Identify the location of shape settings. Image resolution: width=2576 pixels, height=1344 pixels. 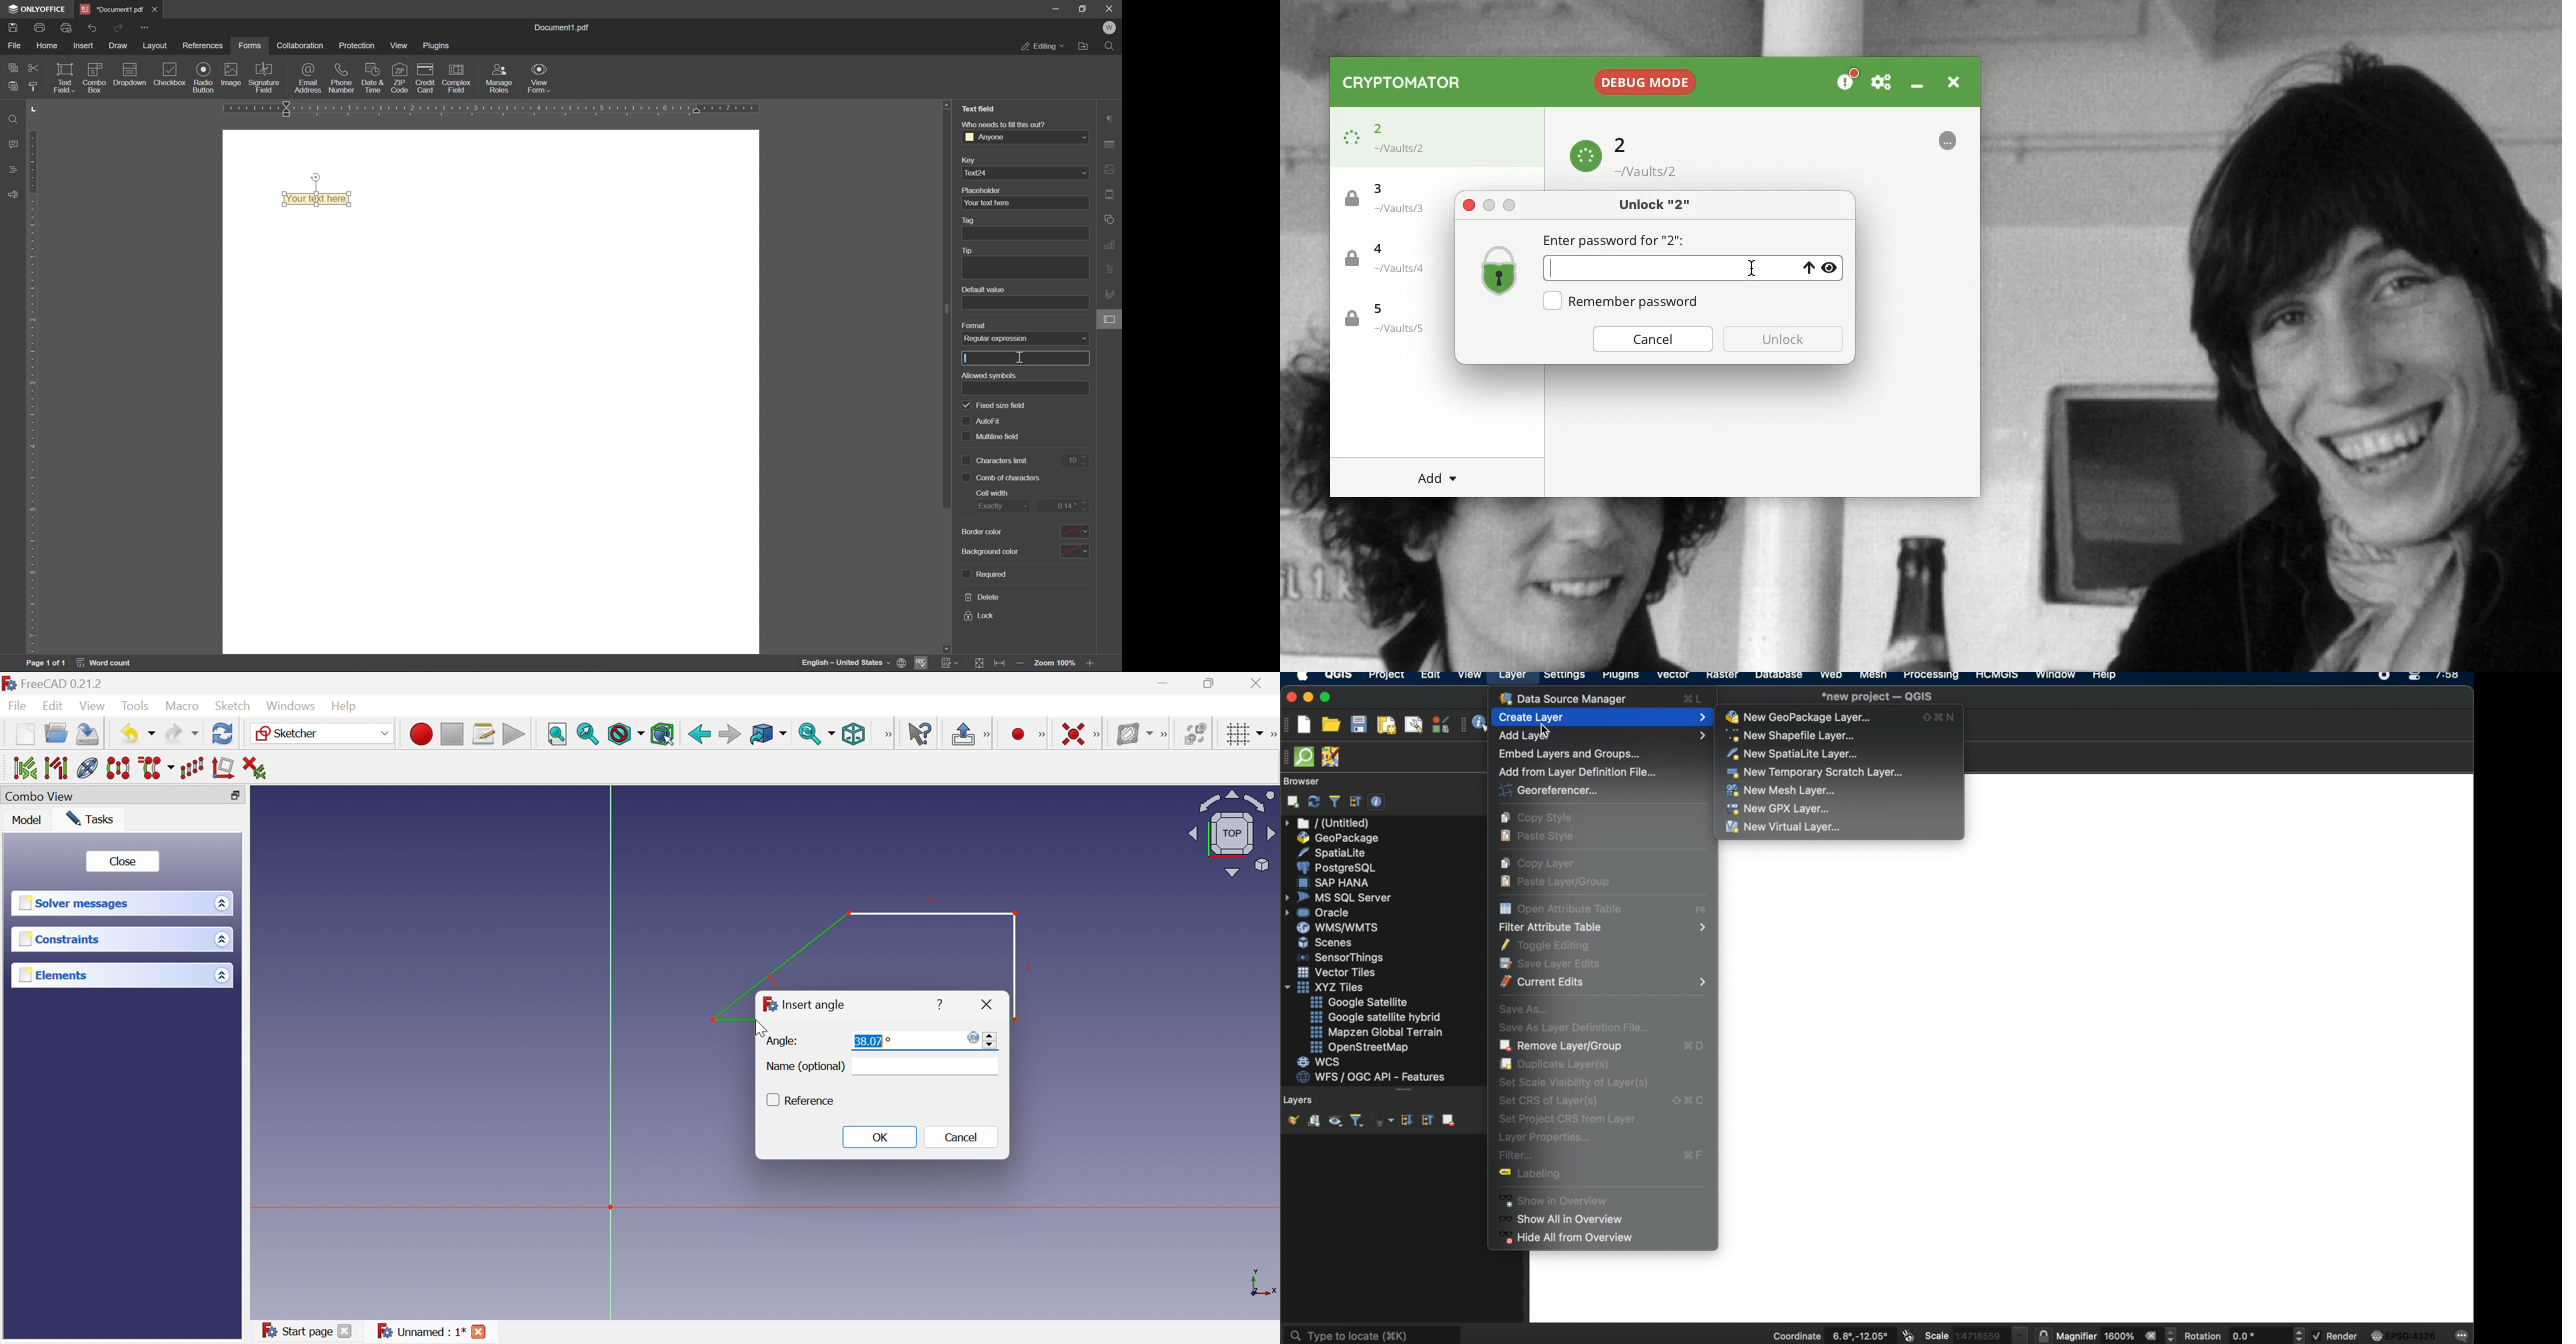
(1112, 219).